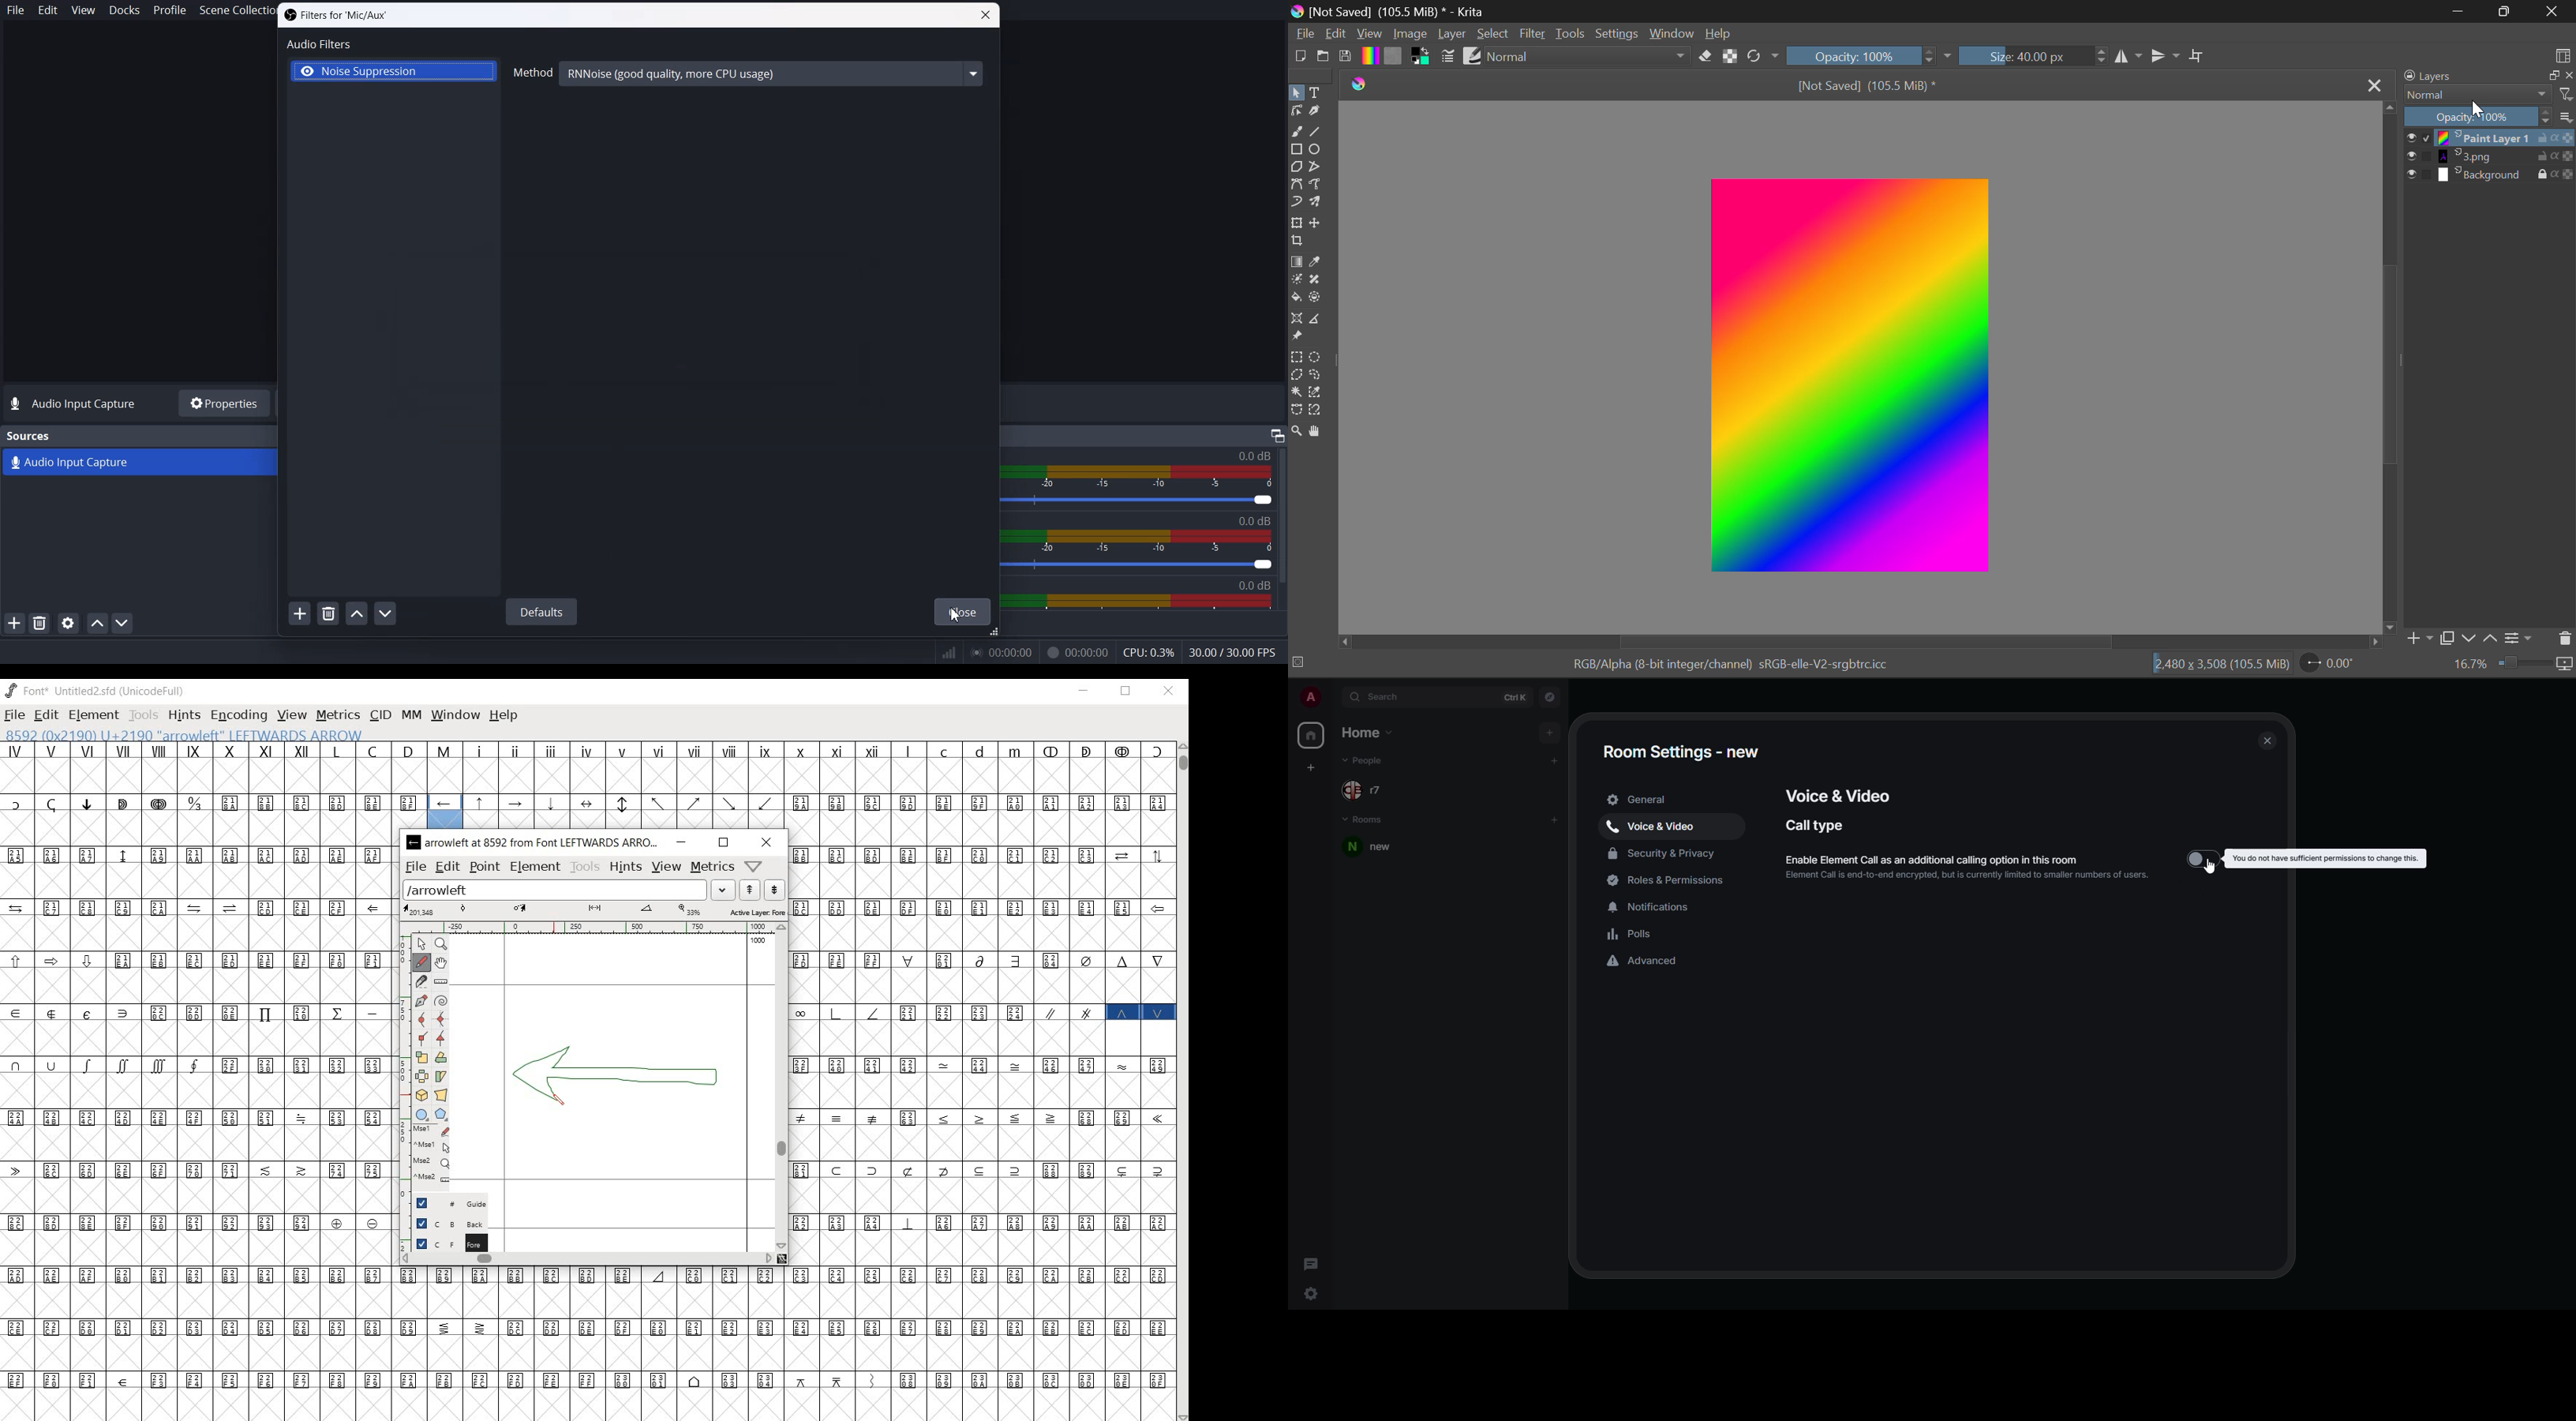 The height and width of the screenshot is (1428, 2576). I want to click on Text , so click(75, 405).